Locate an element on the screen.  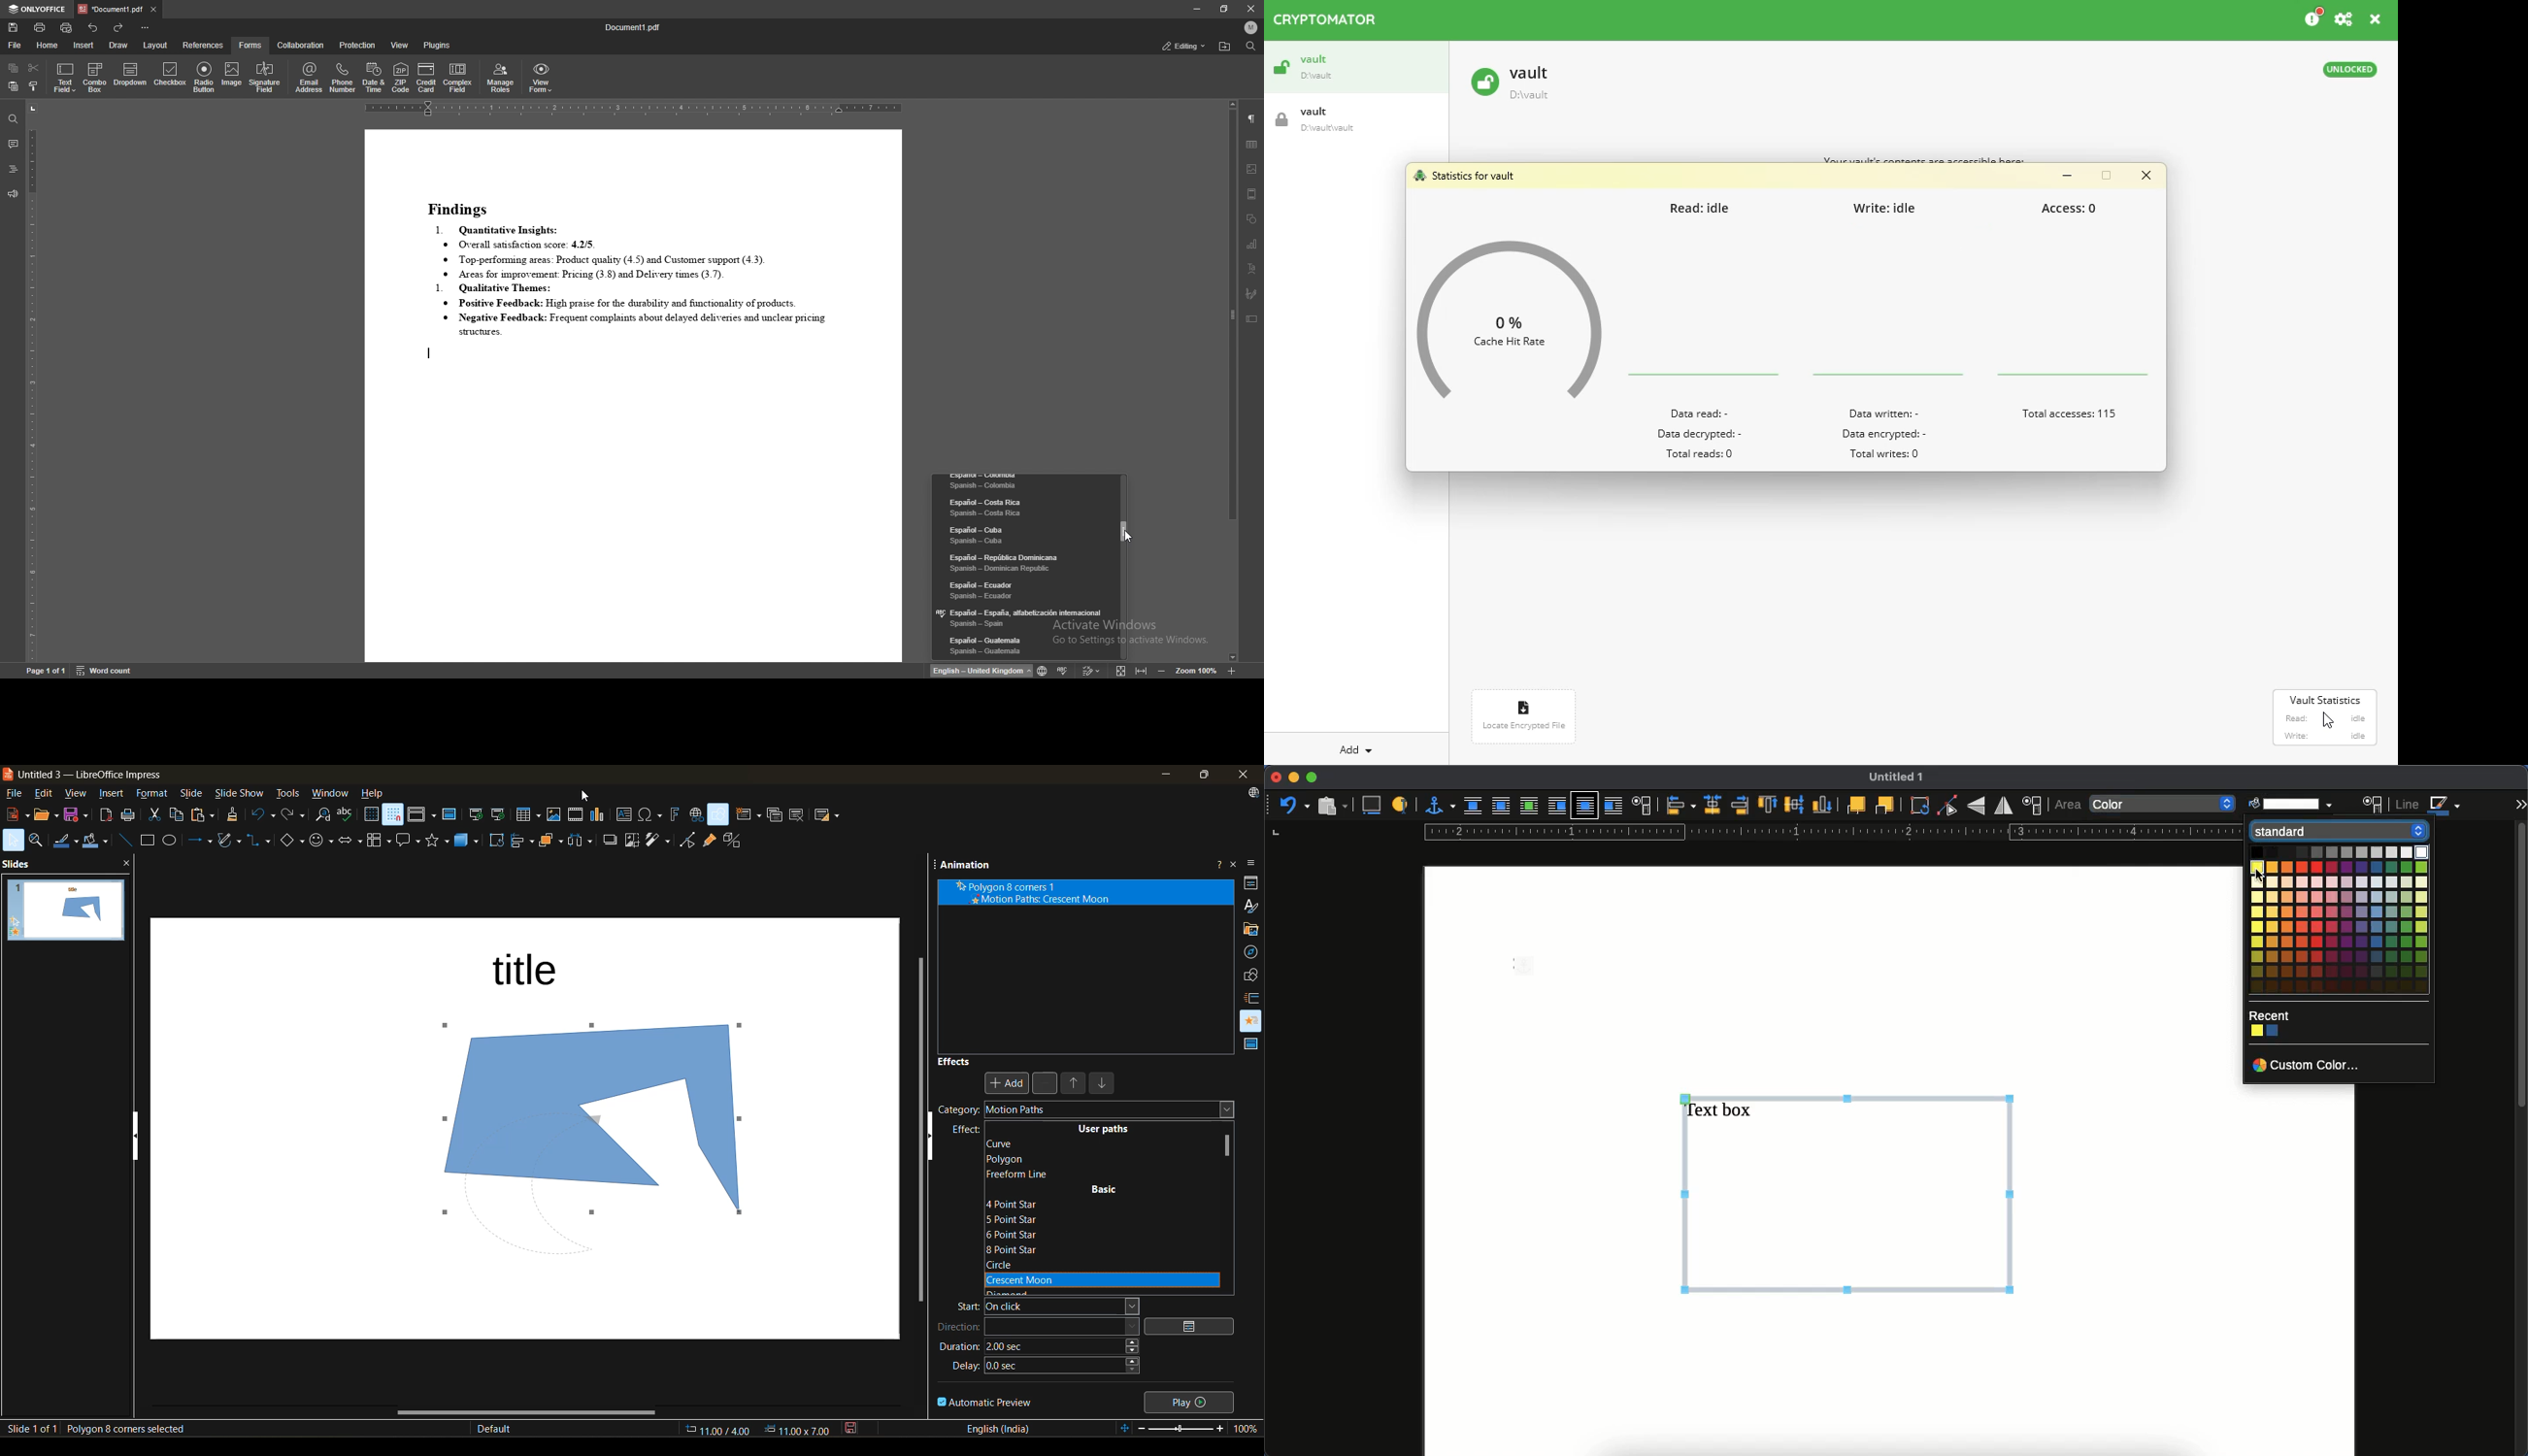
motion paths is located at coordinates (1109, 1110).